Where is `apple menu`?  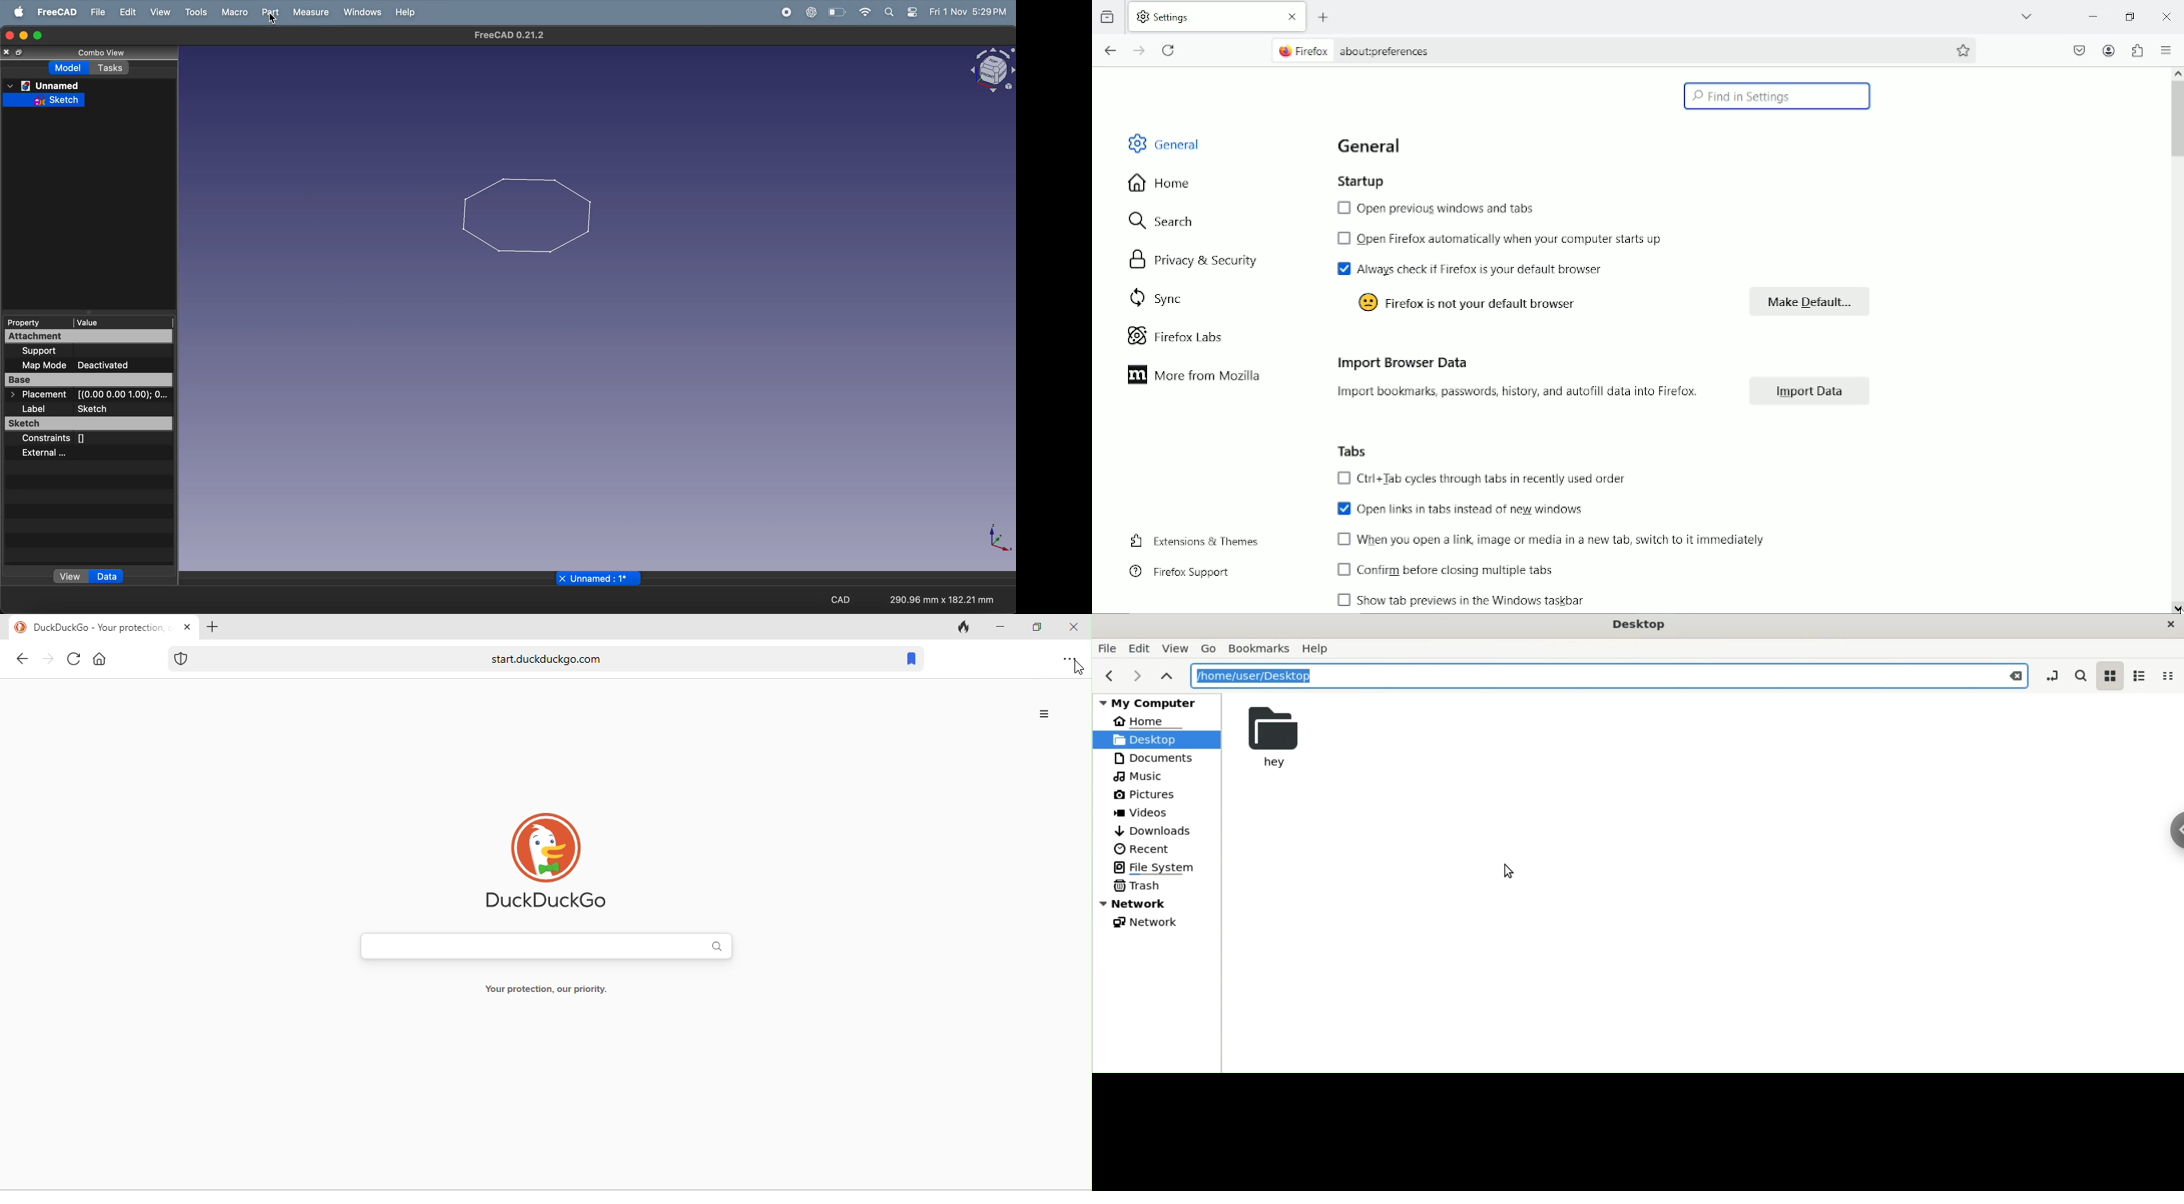 apple menu is located at coordinates (16, 13).